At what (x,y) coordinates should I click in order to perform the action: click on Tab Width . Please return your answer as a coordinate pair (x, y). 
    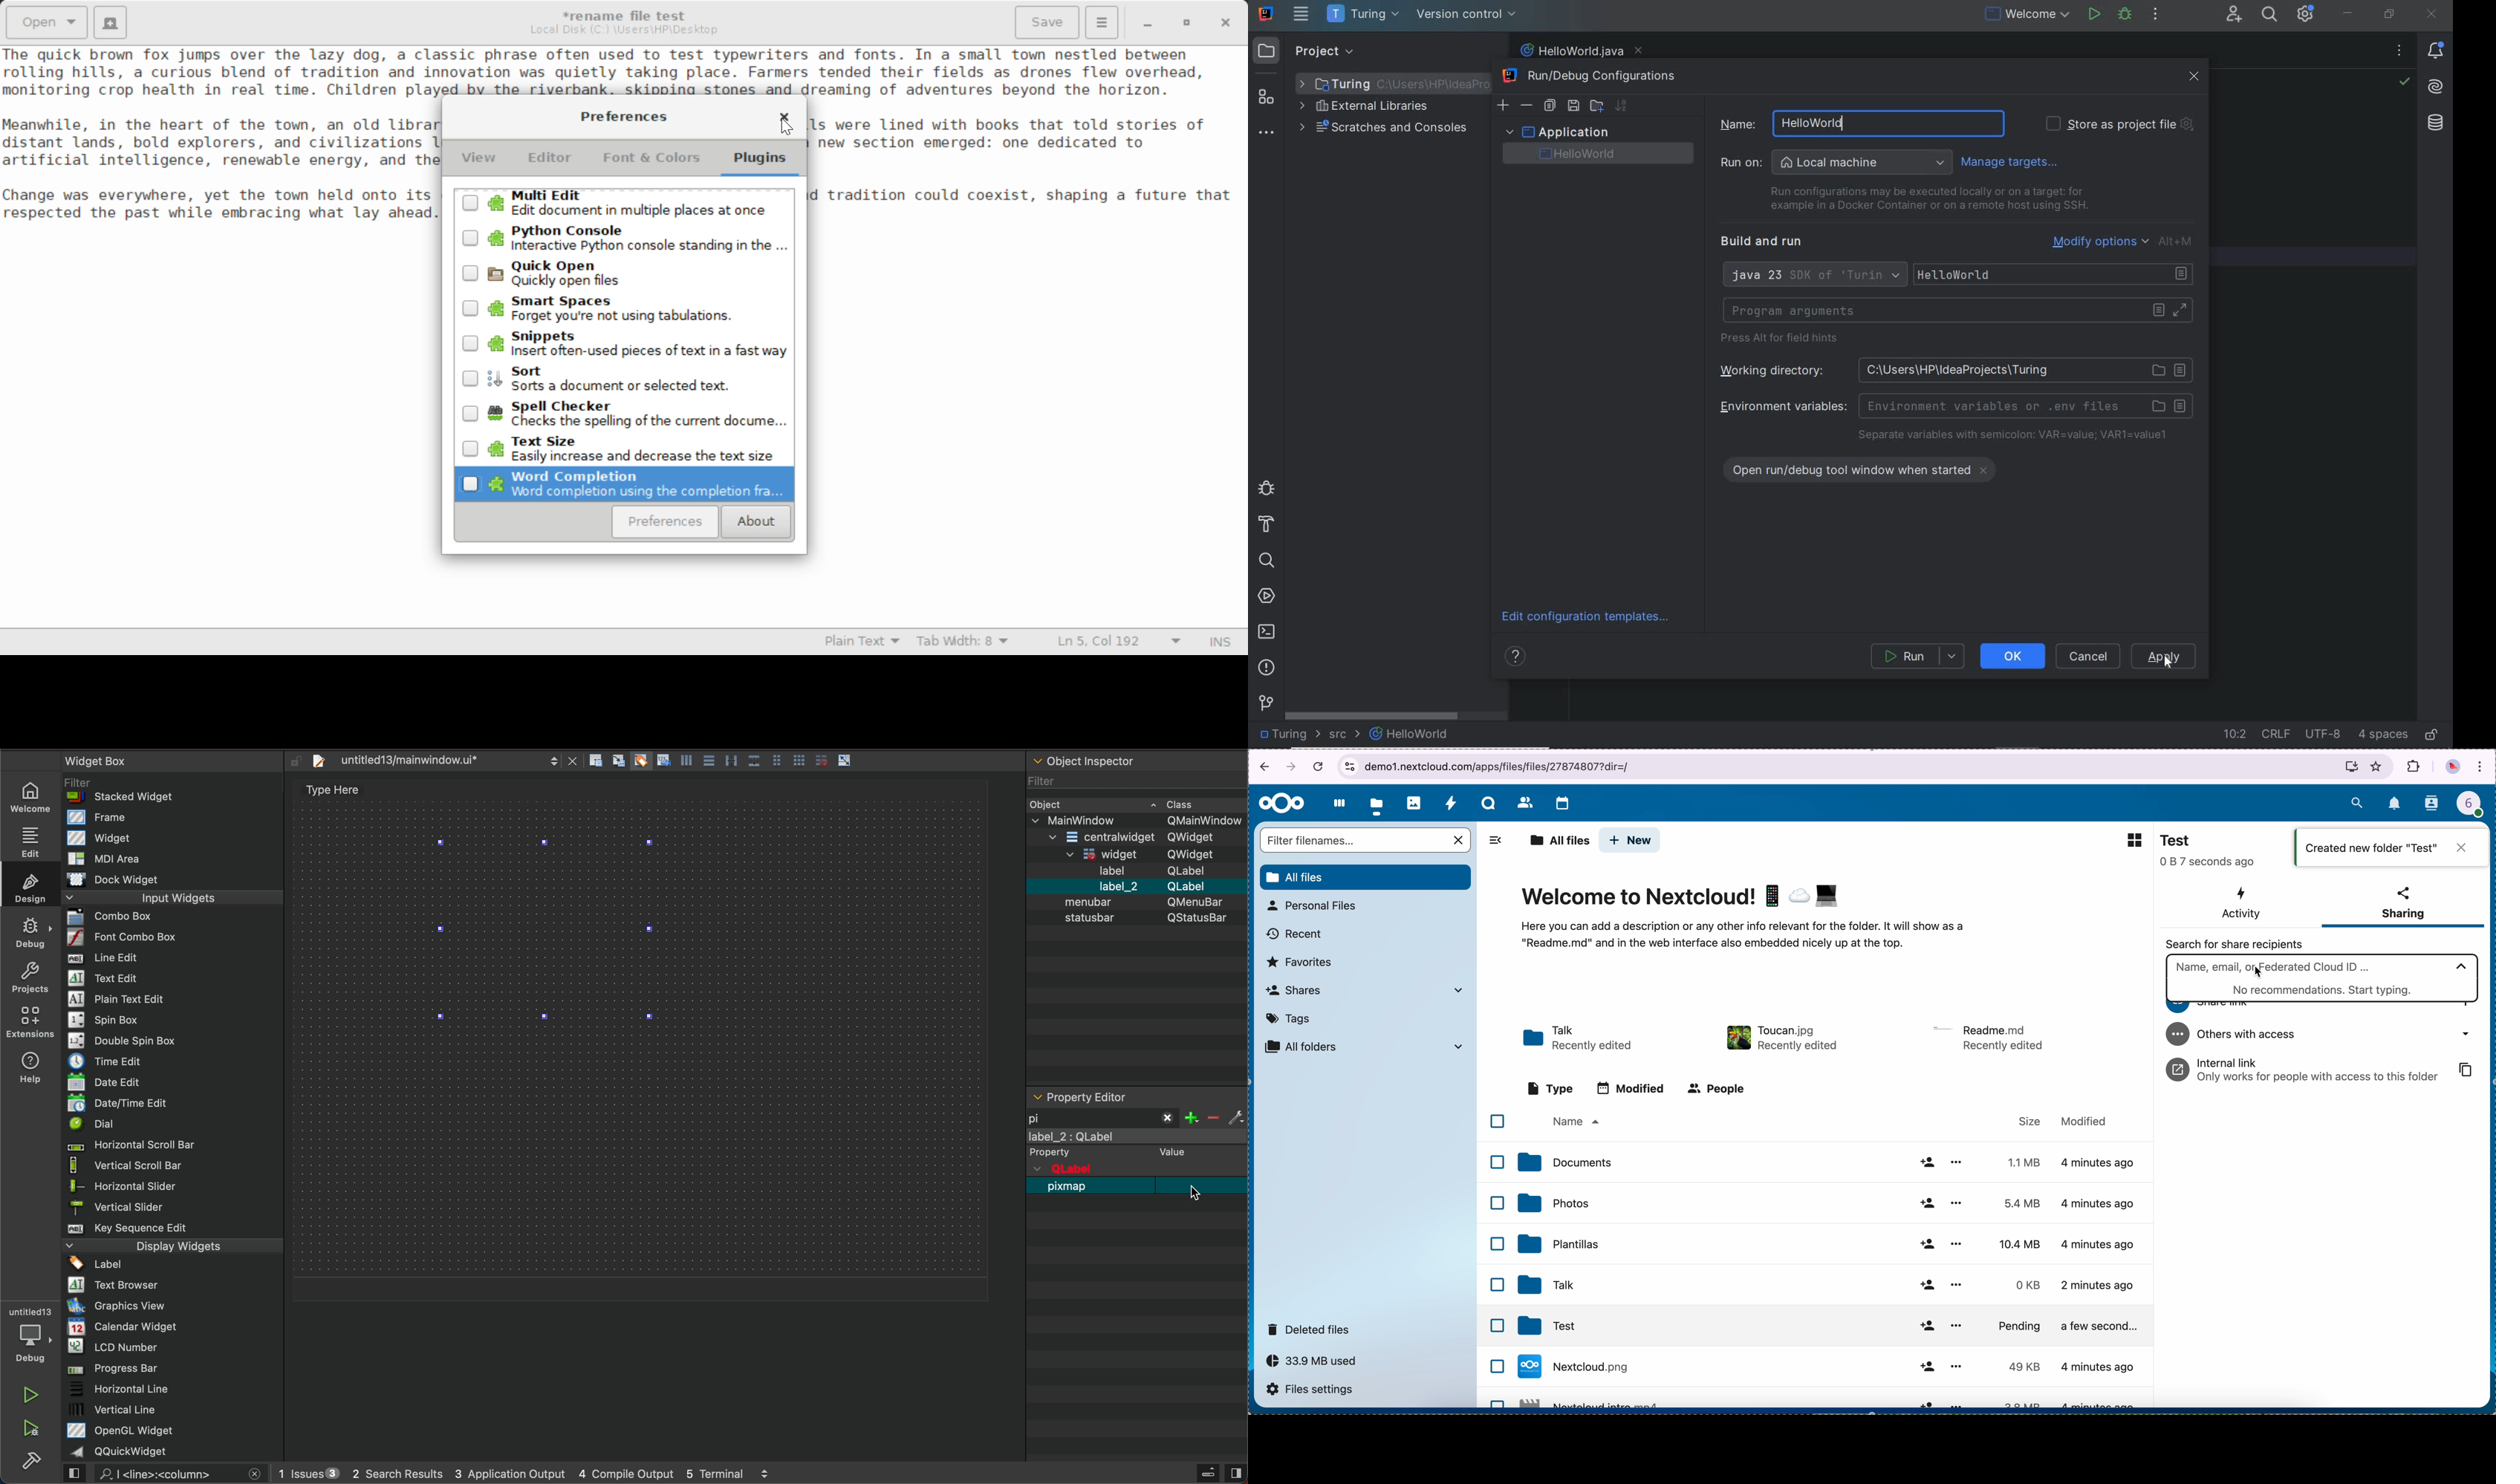
    Looking at the image, I should click on (965, 643).